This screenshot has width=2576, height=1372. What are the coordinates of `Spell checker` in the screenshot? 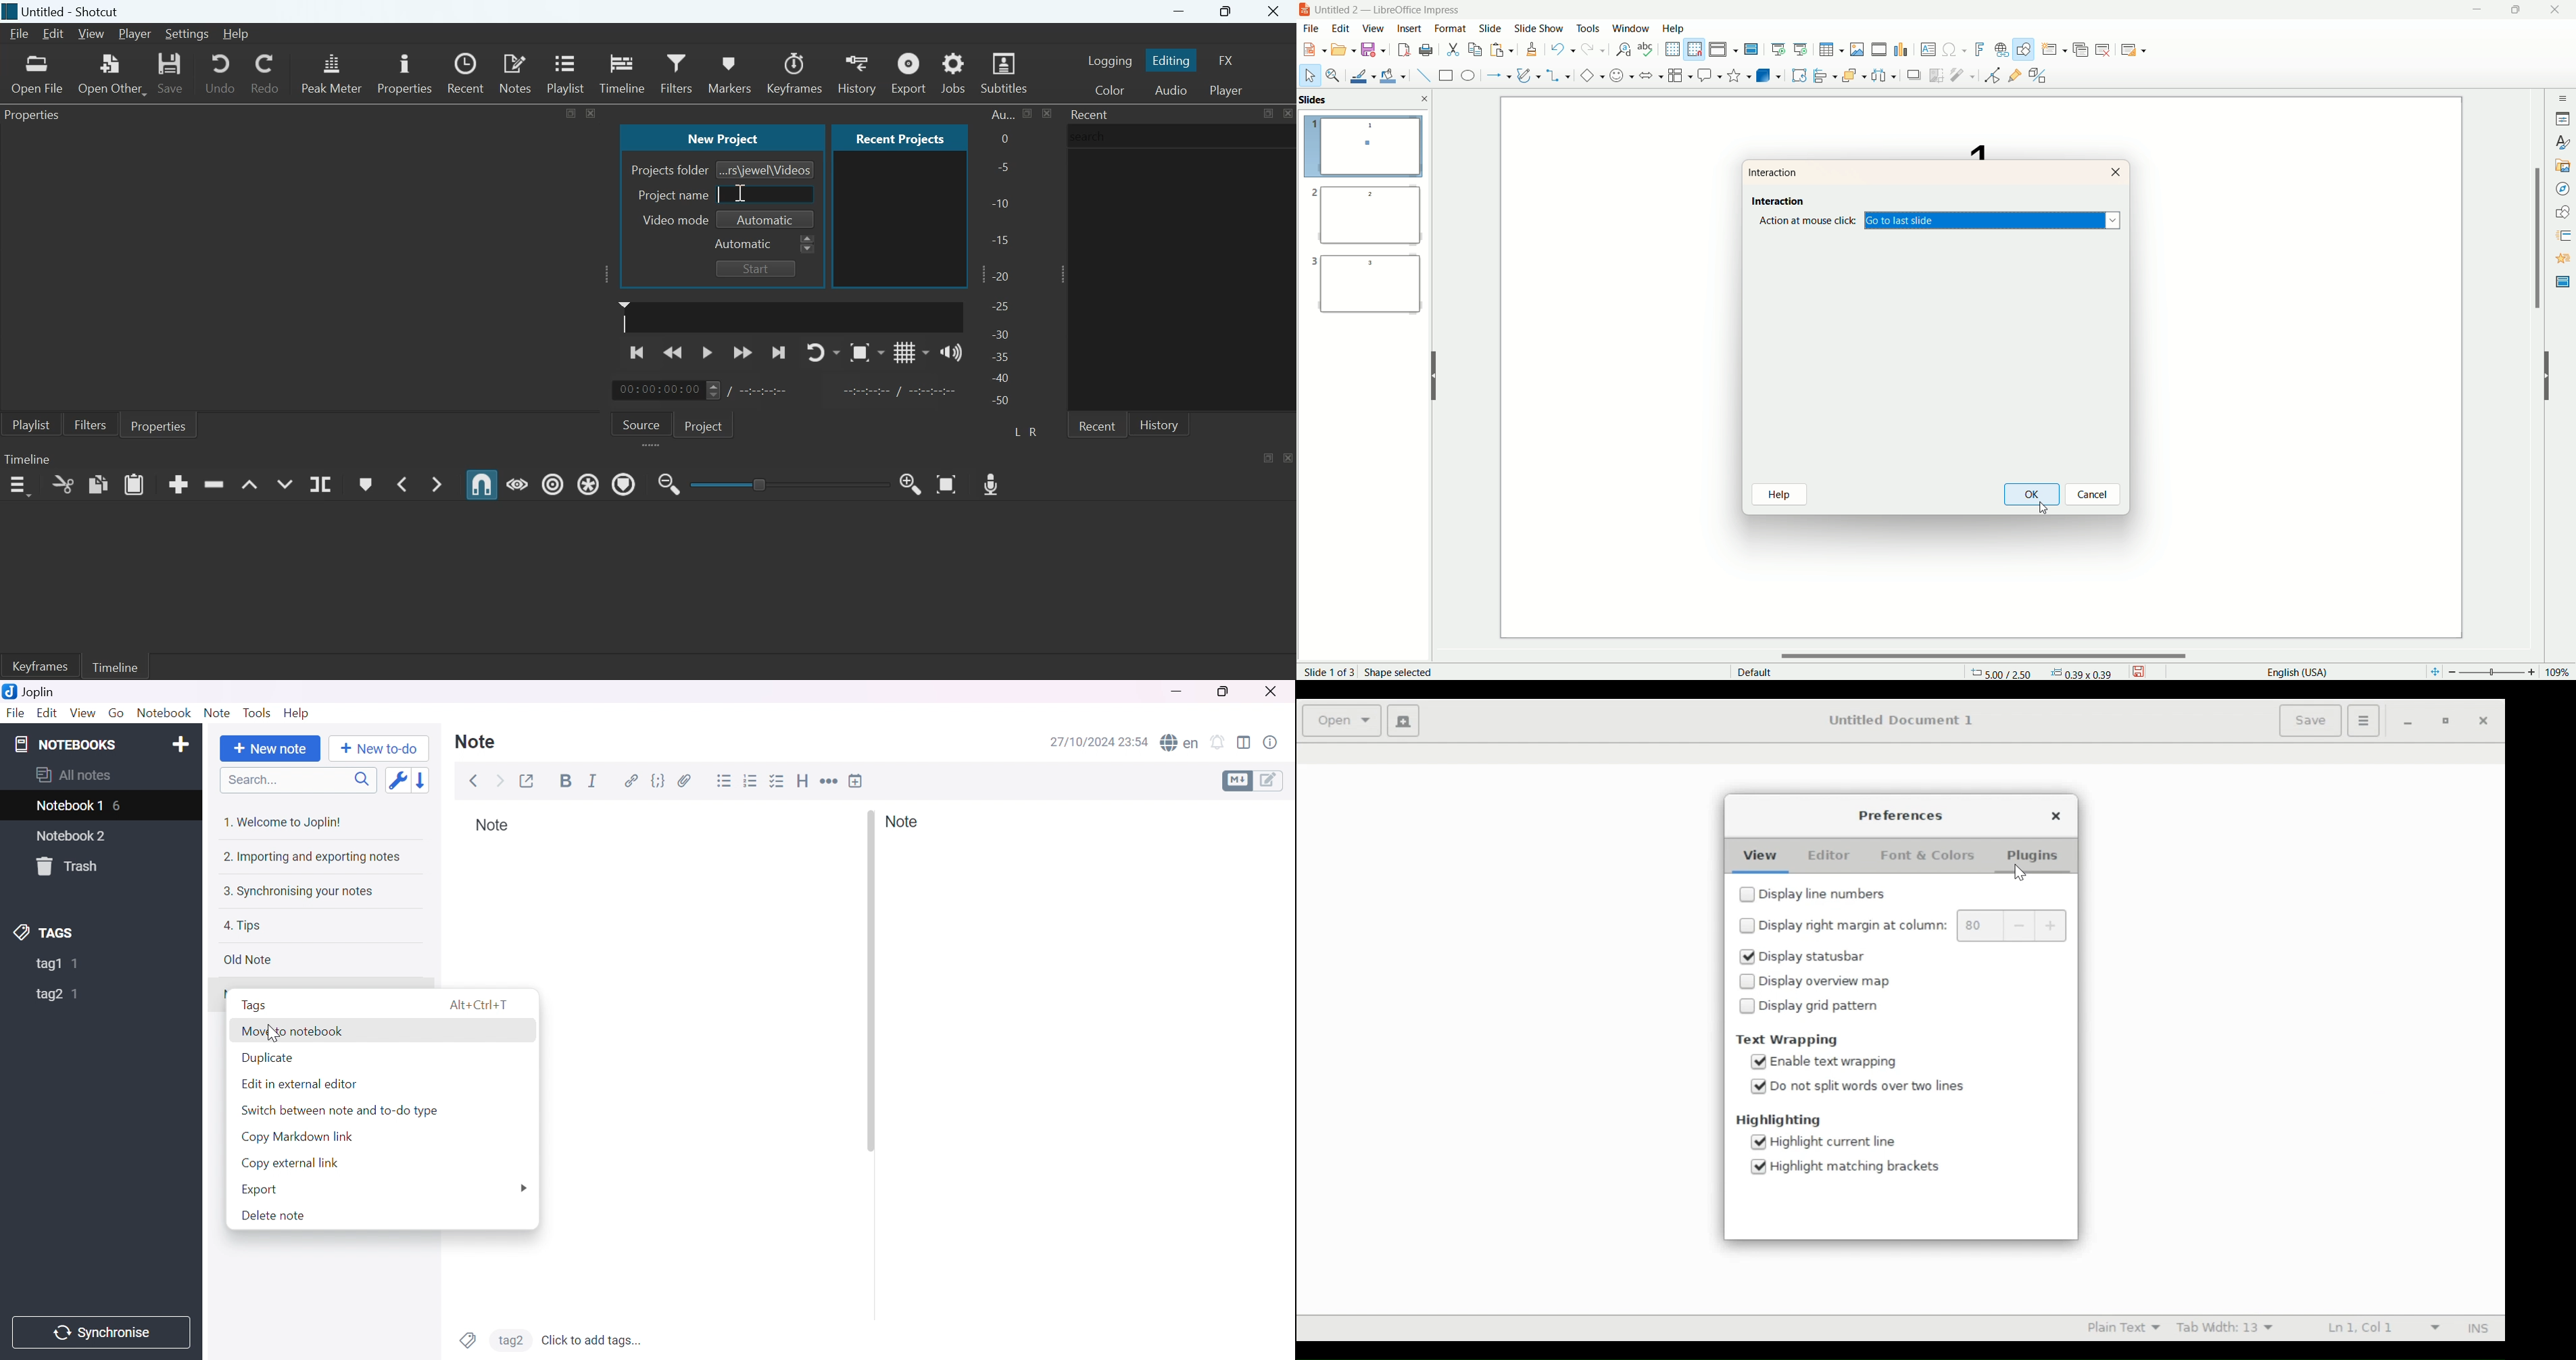 It's located at (1180, 741).